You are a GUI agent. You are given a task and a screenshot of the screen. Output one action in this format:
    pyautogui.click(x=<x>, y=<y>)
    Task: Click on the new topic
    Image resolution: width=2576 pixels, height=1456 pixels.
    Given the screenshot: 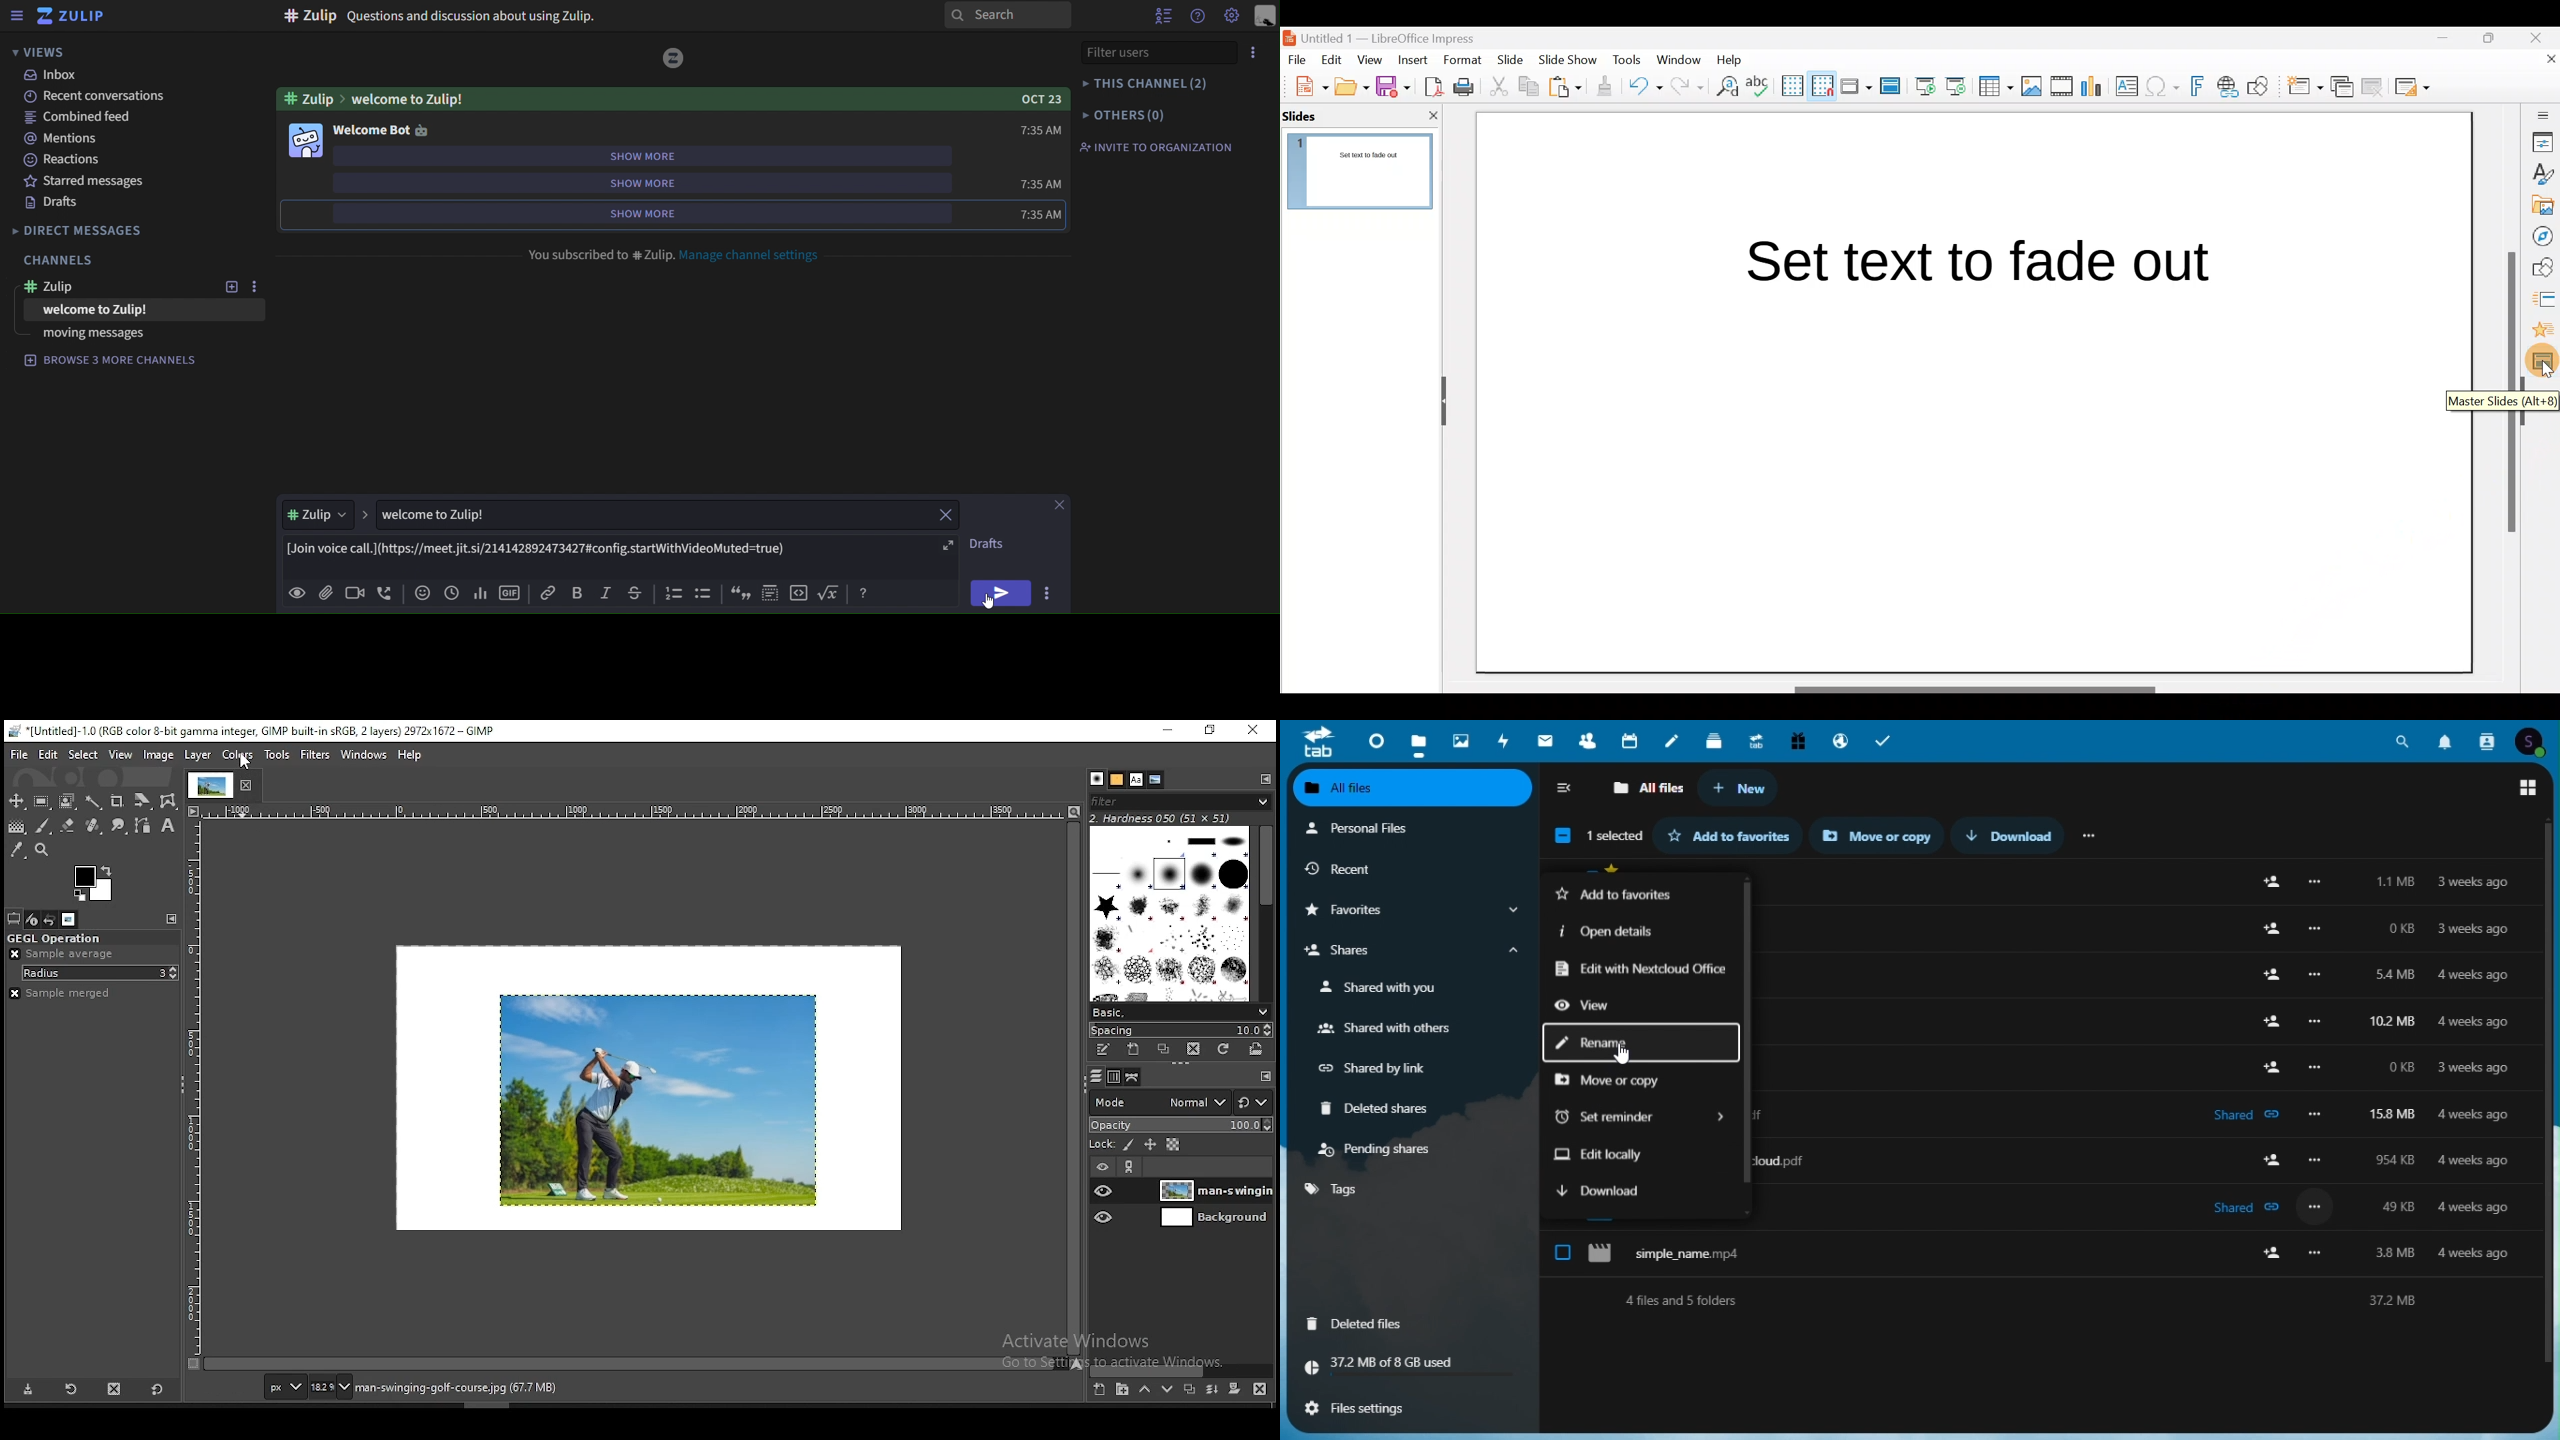 What is the action you would take?
    pyautogui.click(x=230, y=288)
    